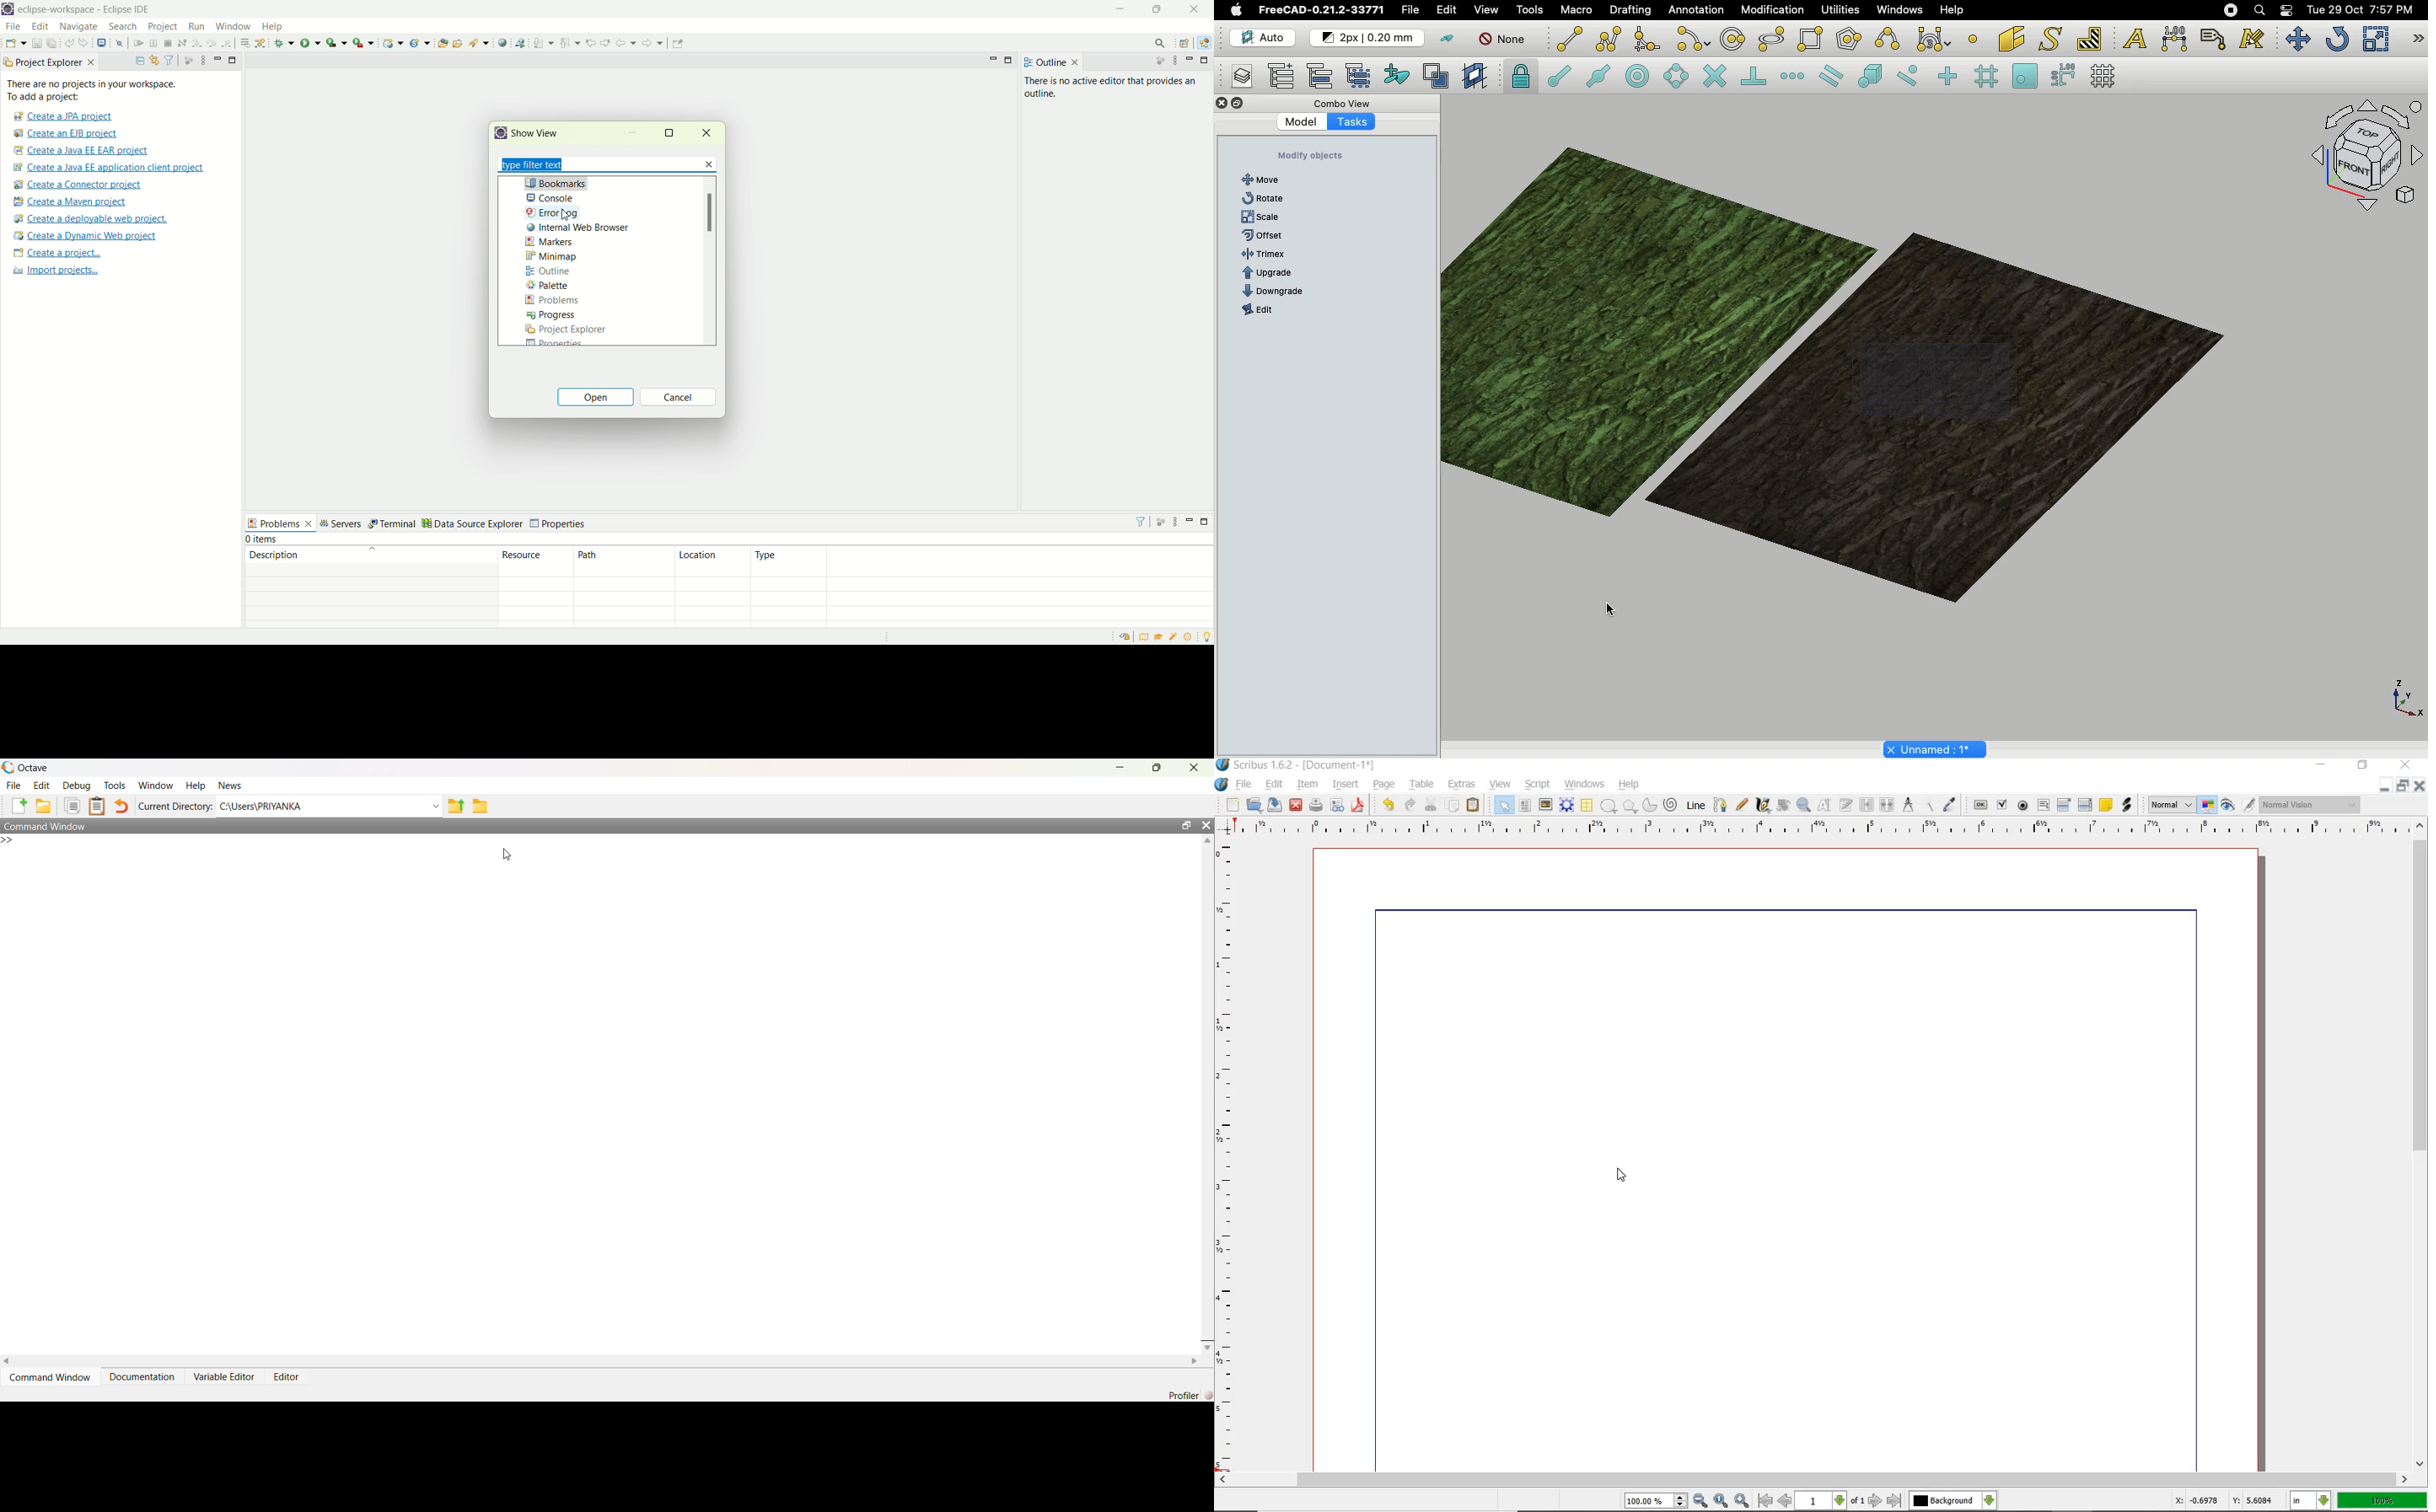  I want to click on servers, so click(340, 523).